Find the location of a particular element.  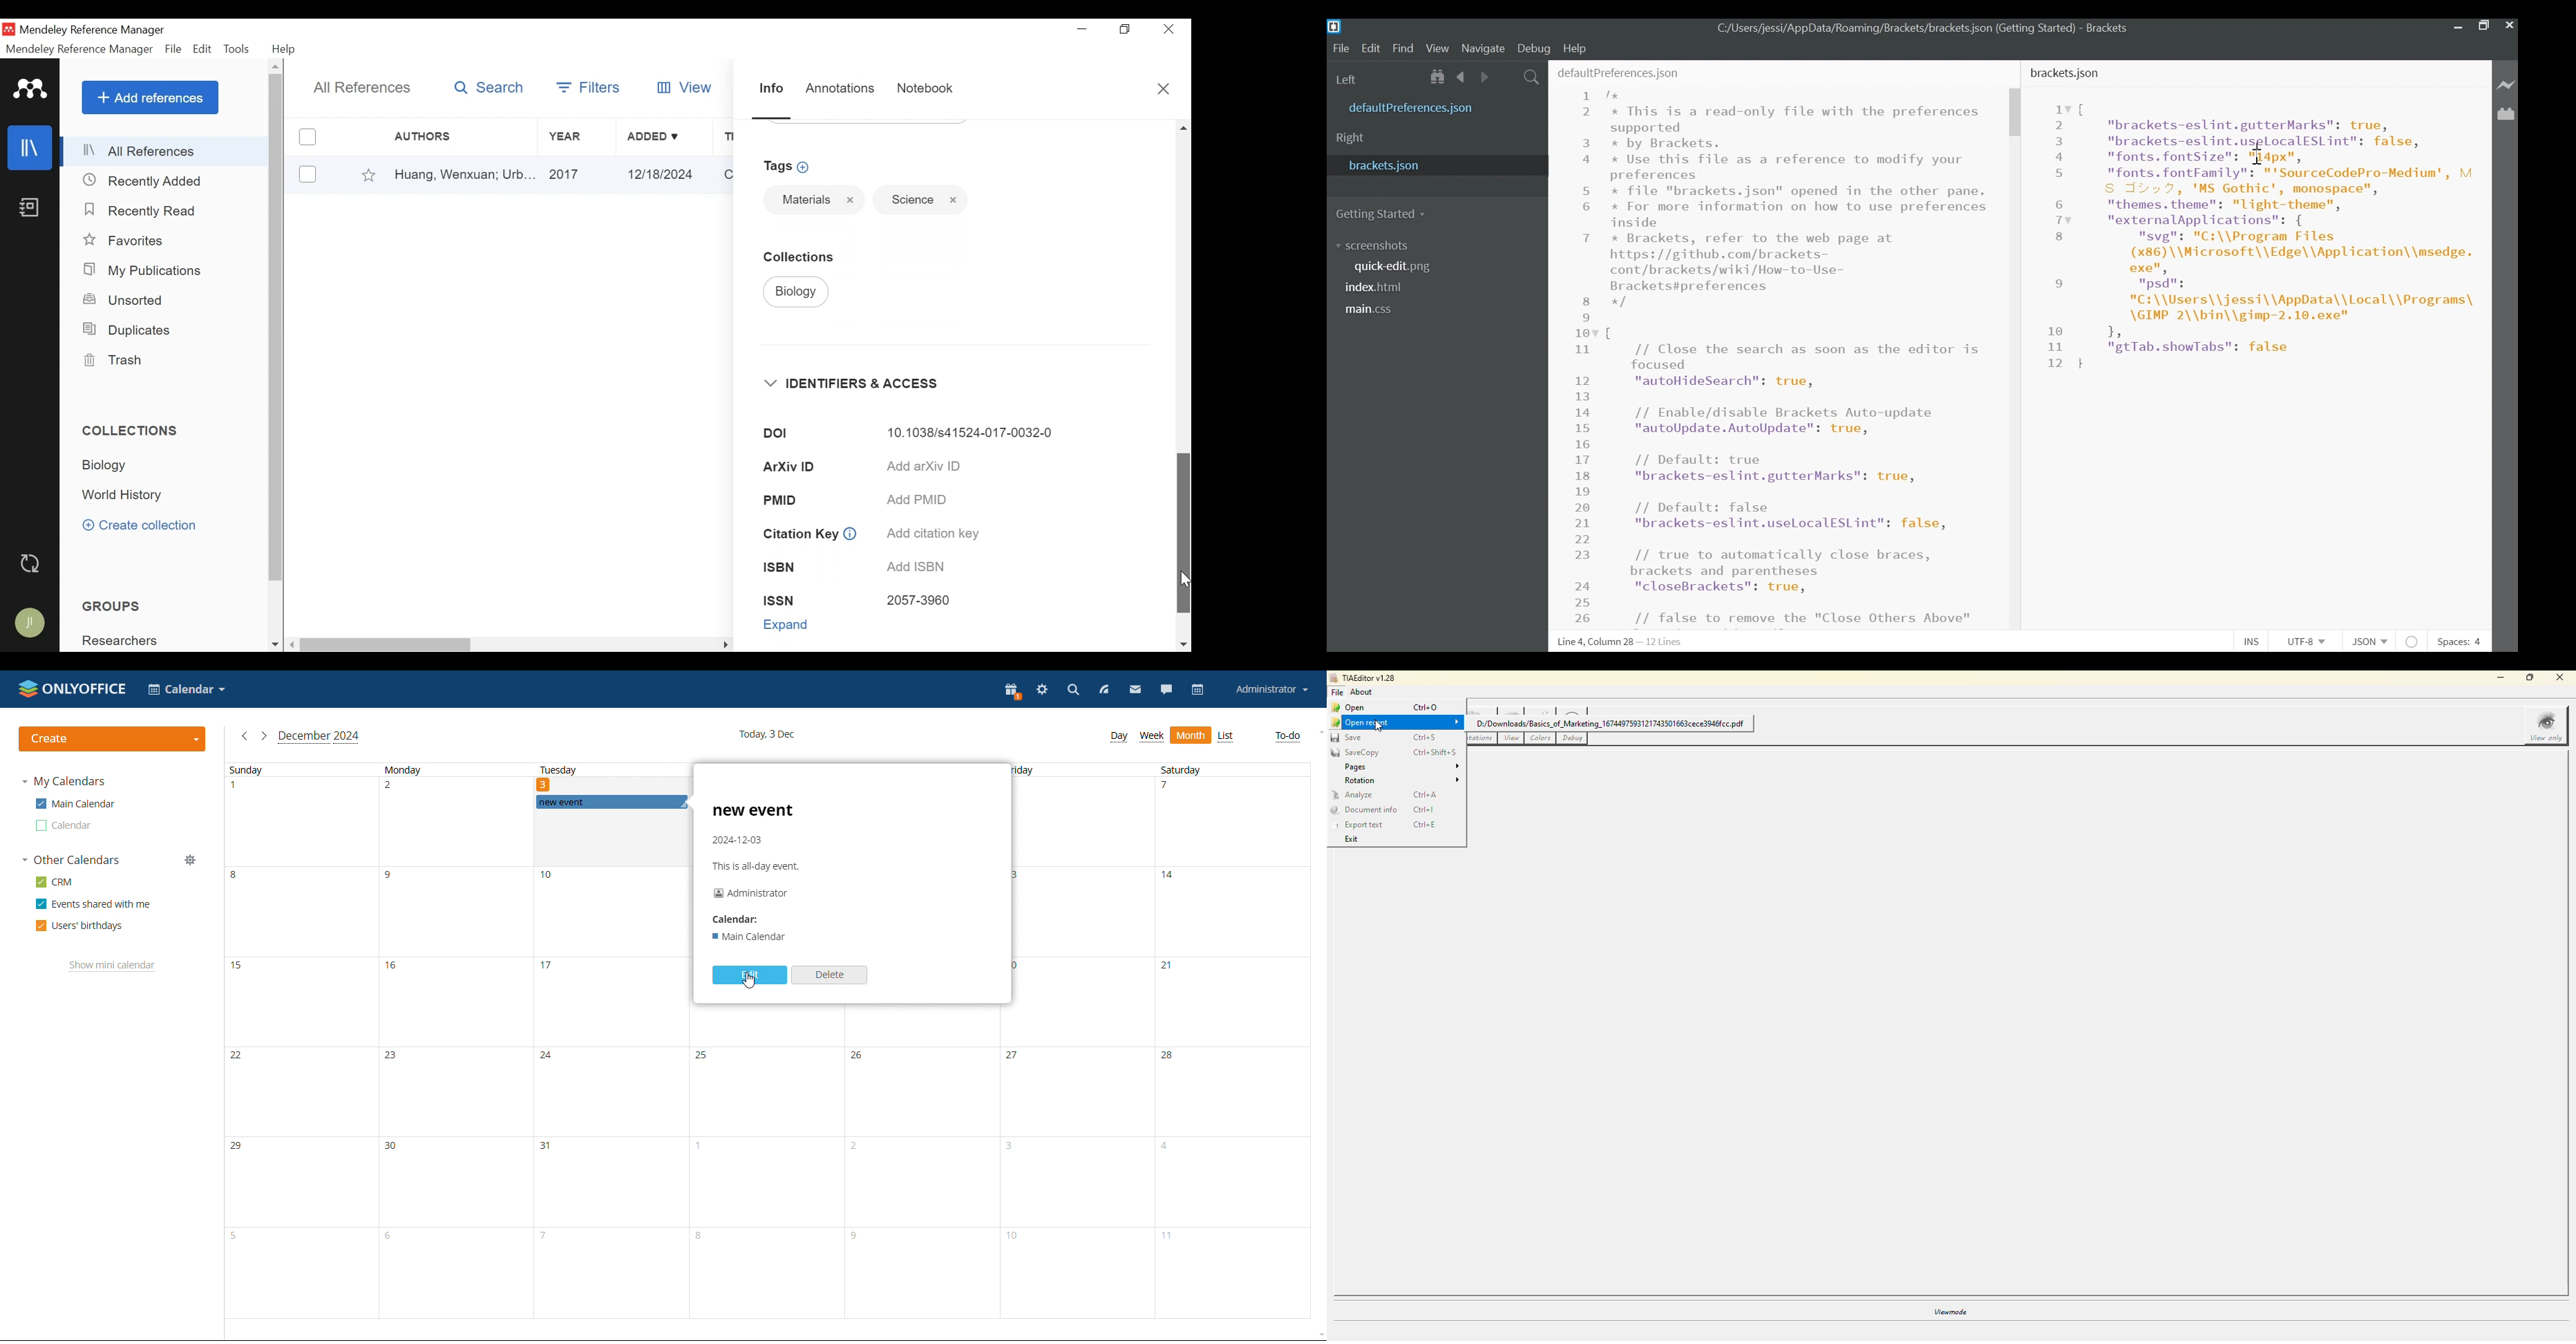

Mendeley Desktop Icon is located at coordinates (9, 29).